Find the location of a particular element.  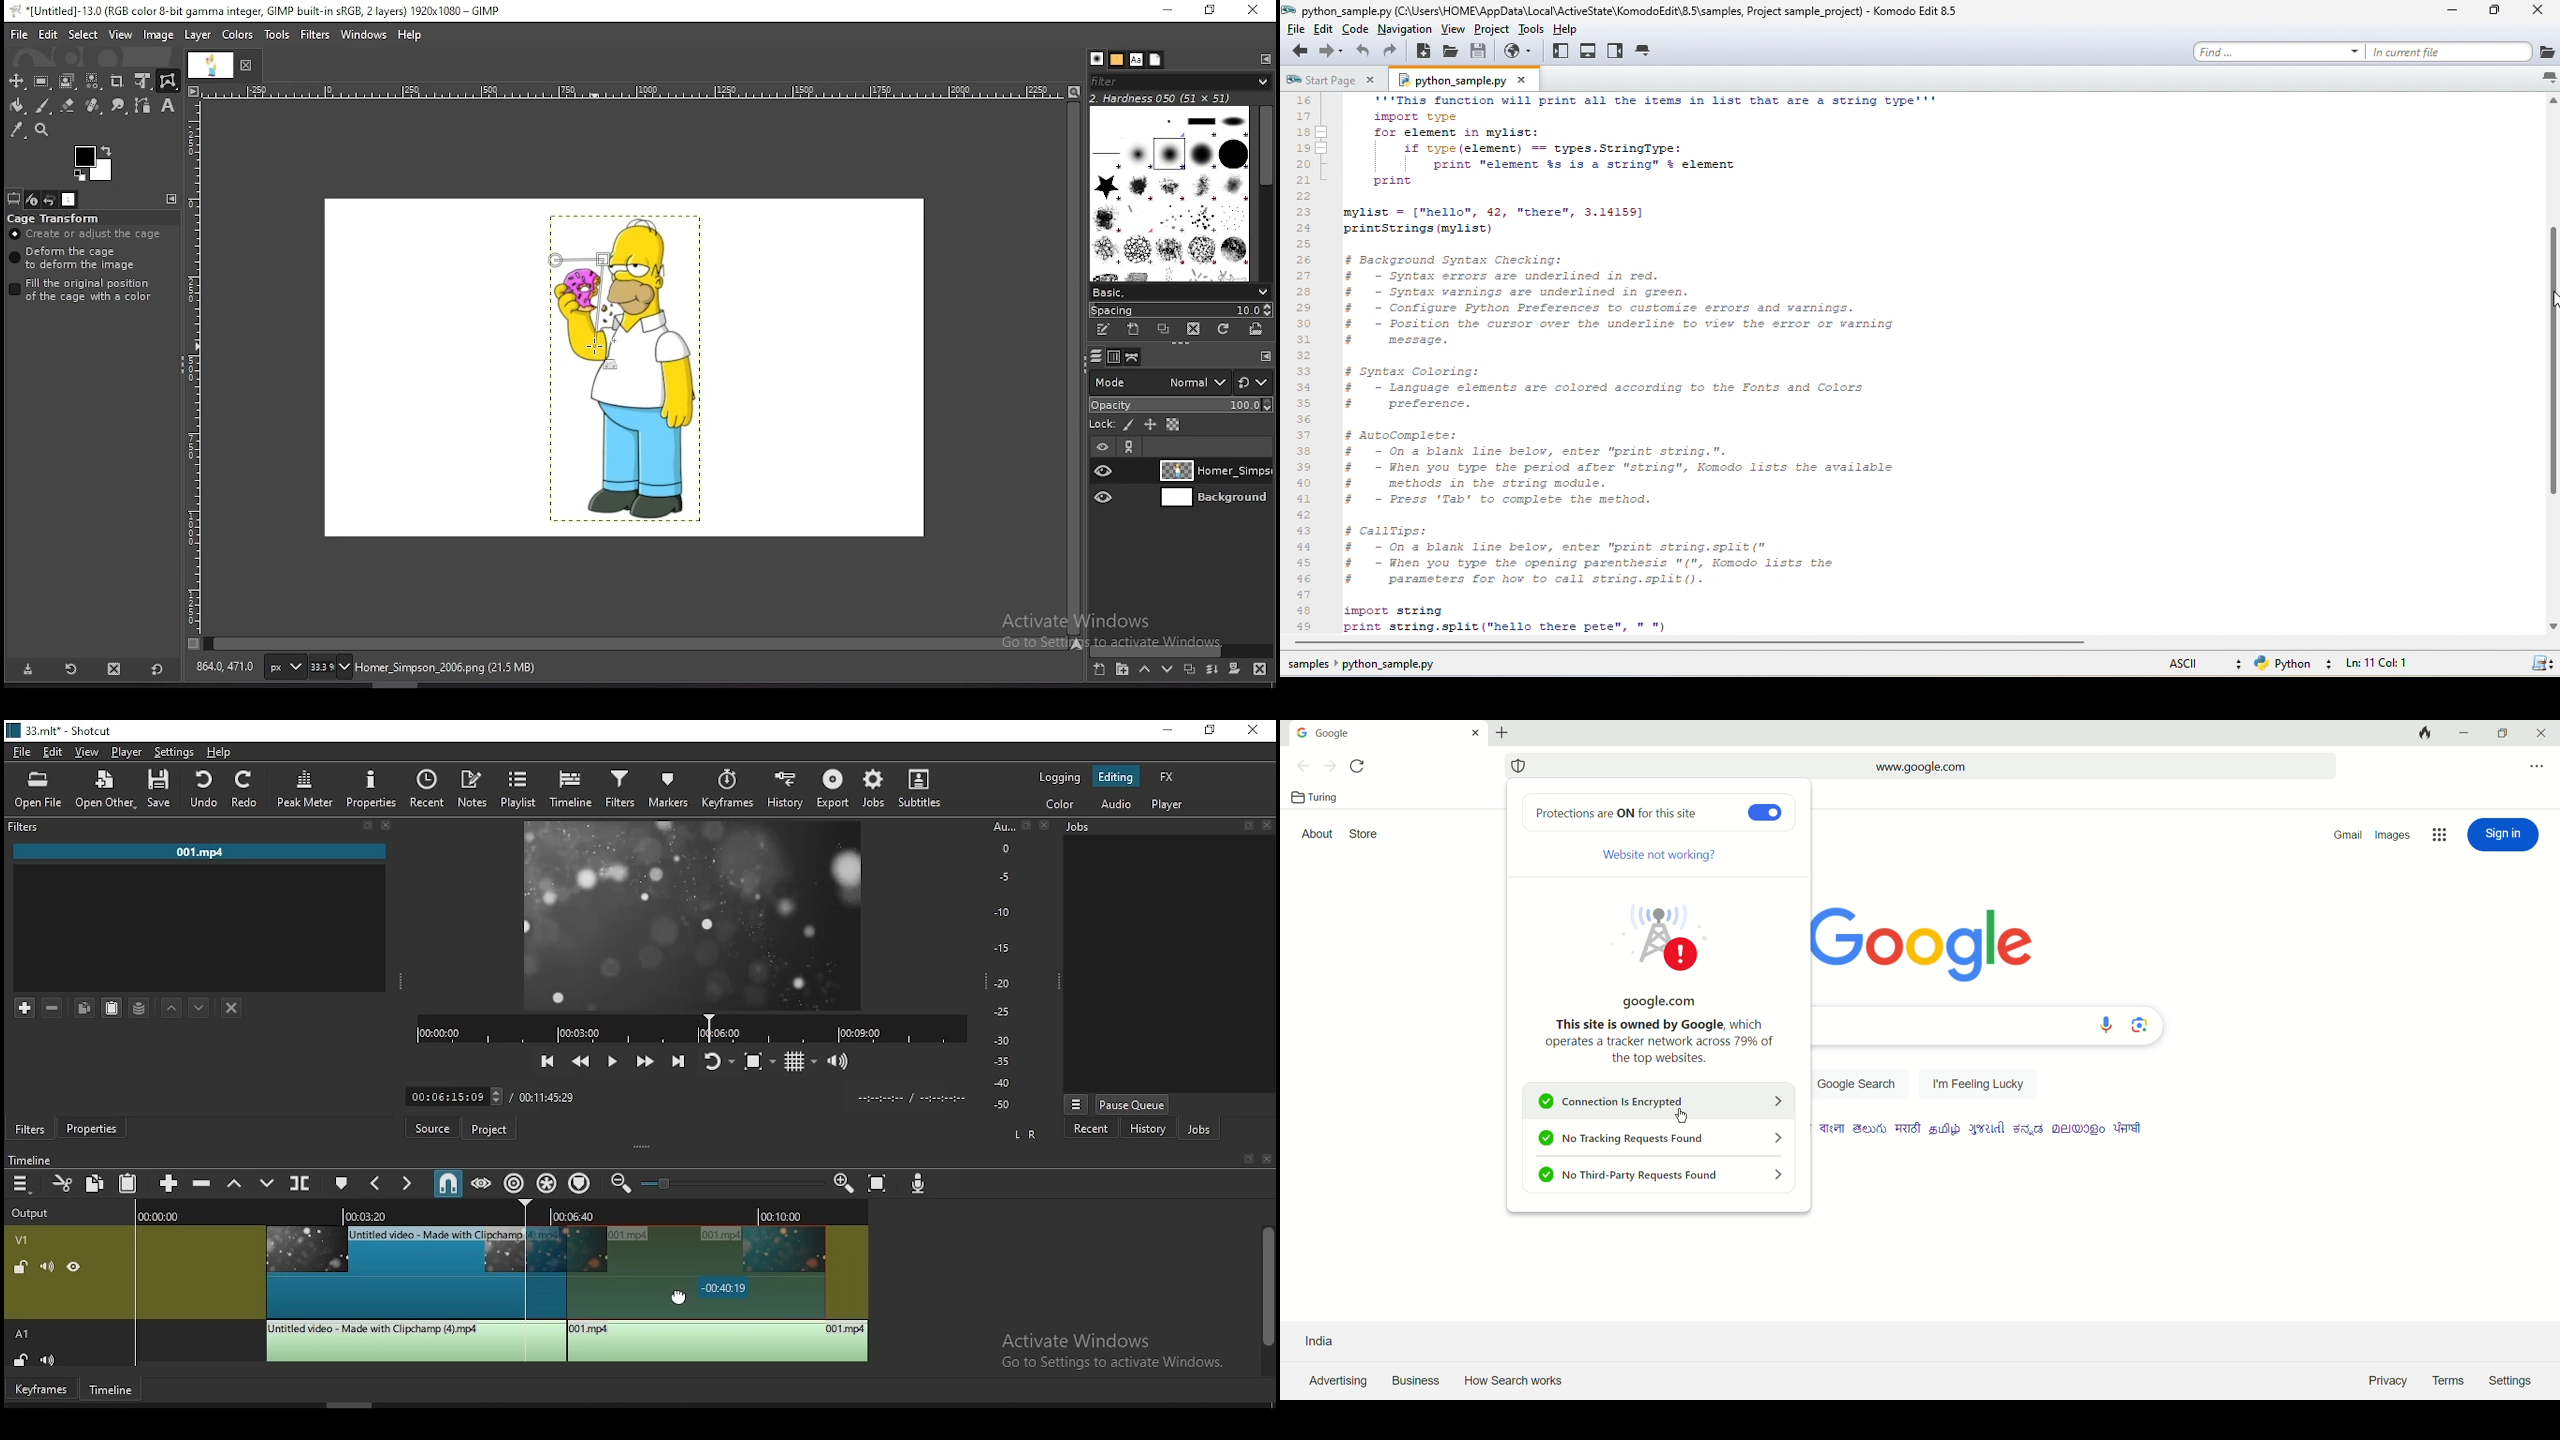

ln 11, col 1 is located at coordinates (2386, 663).